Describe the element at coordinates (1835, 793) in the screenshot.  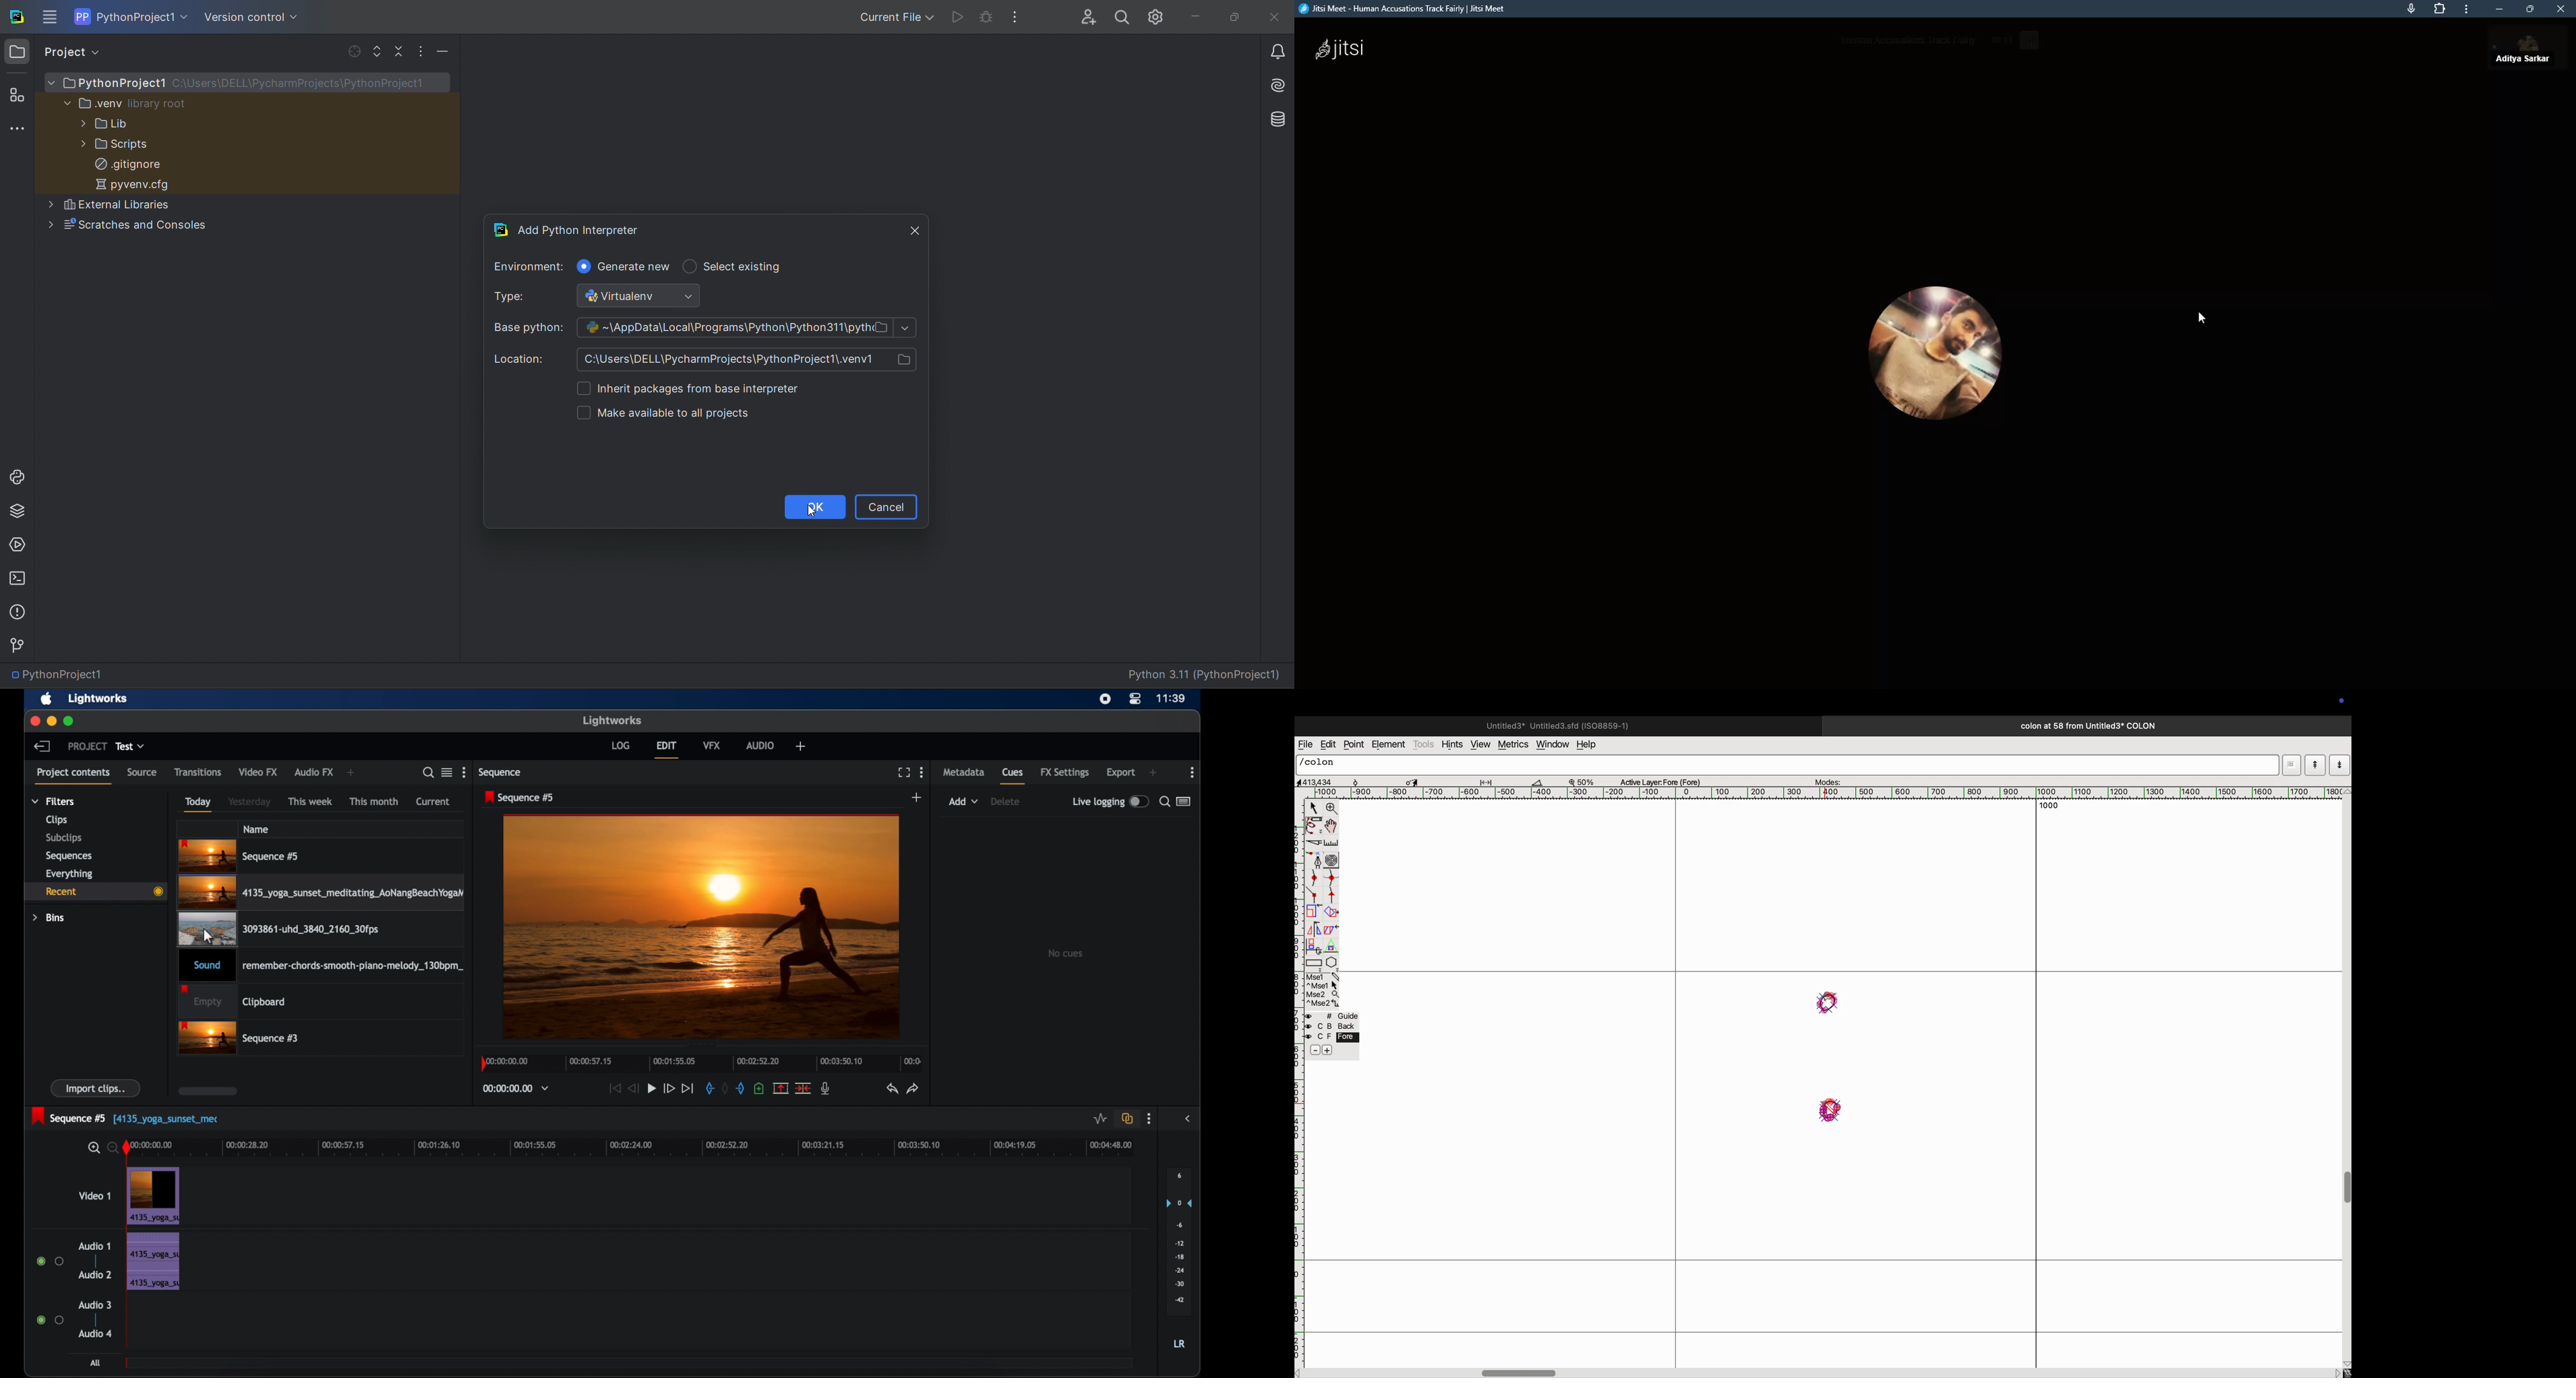
I see `horizontal scale` at that location.